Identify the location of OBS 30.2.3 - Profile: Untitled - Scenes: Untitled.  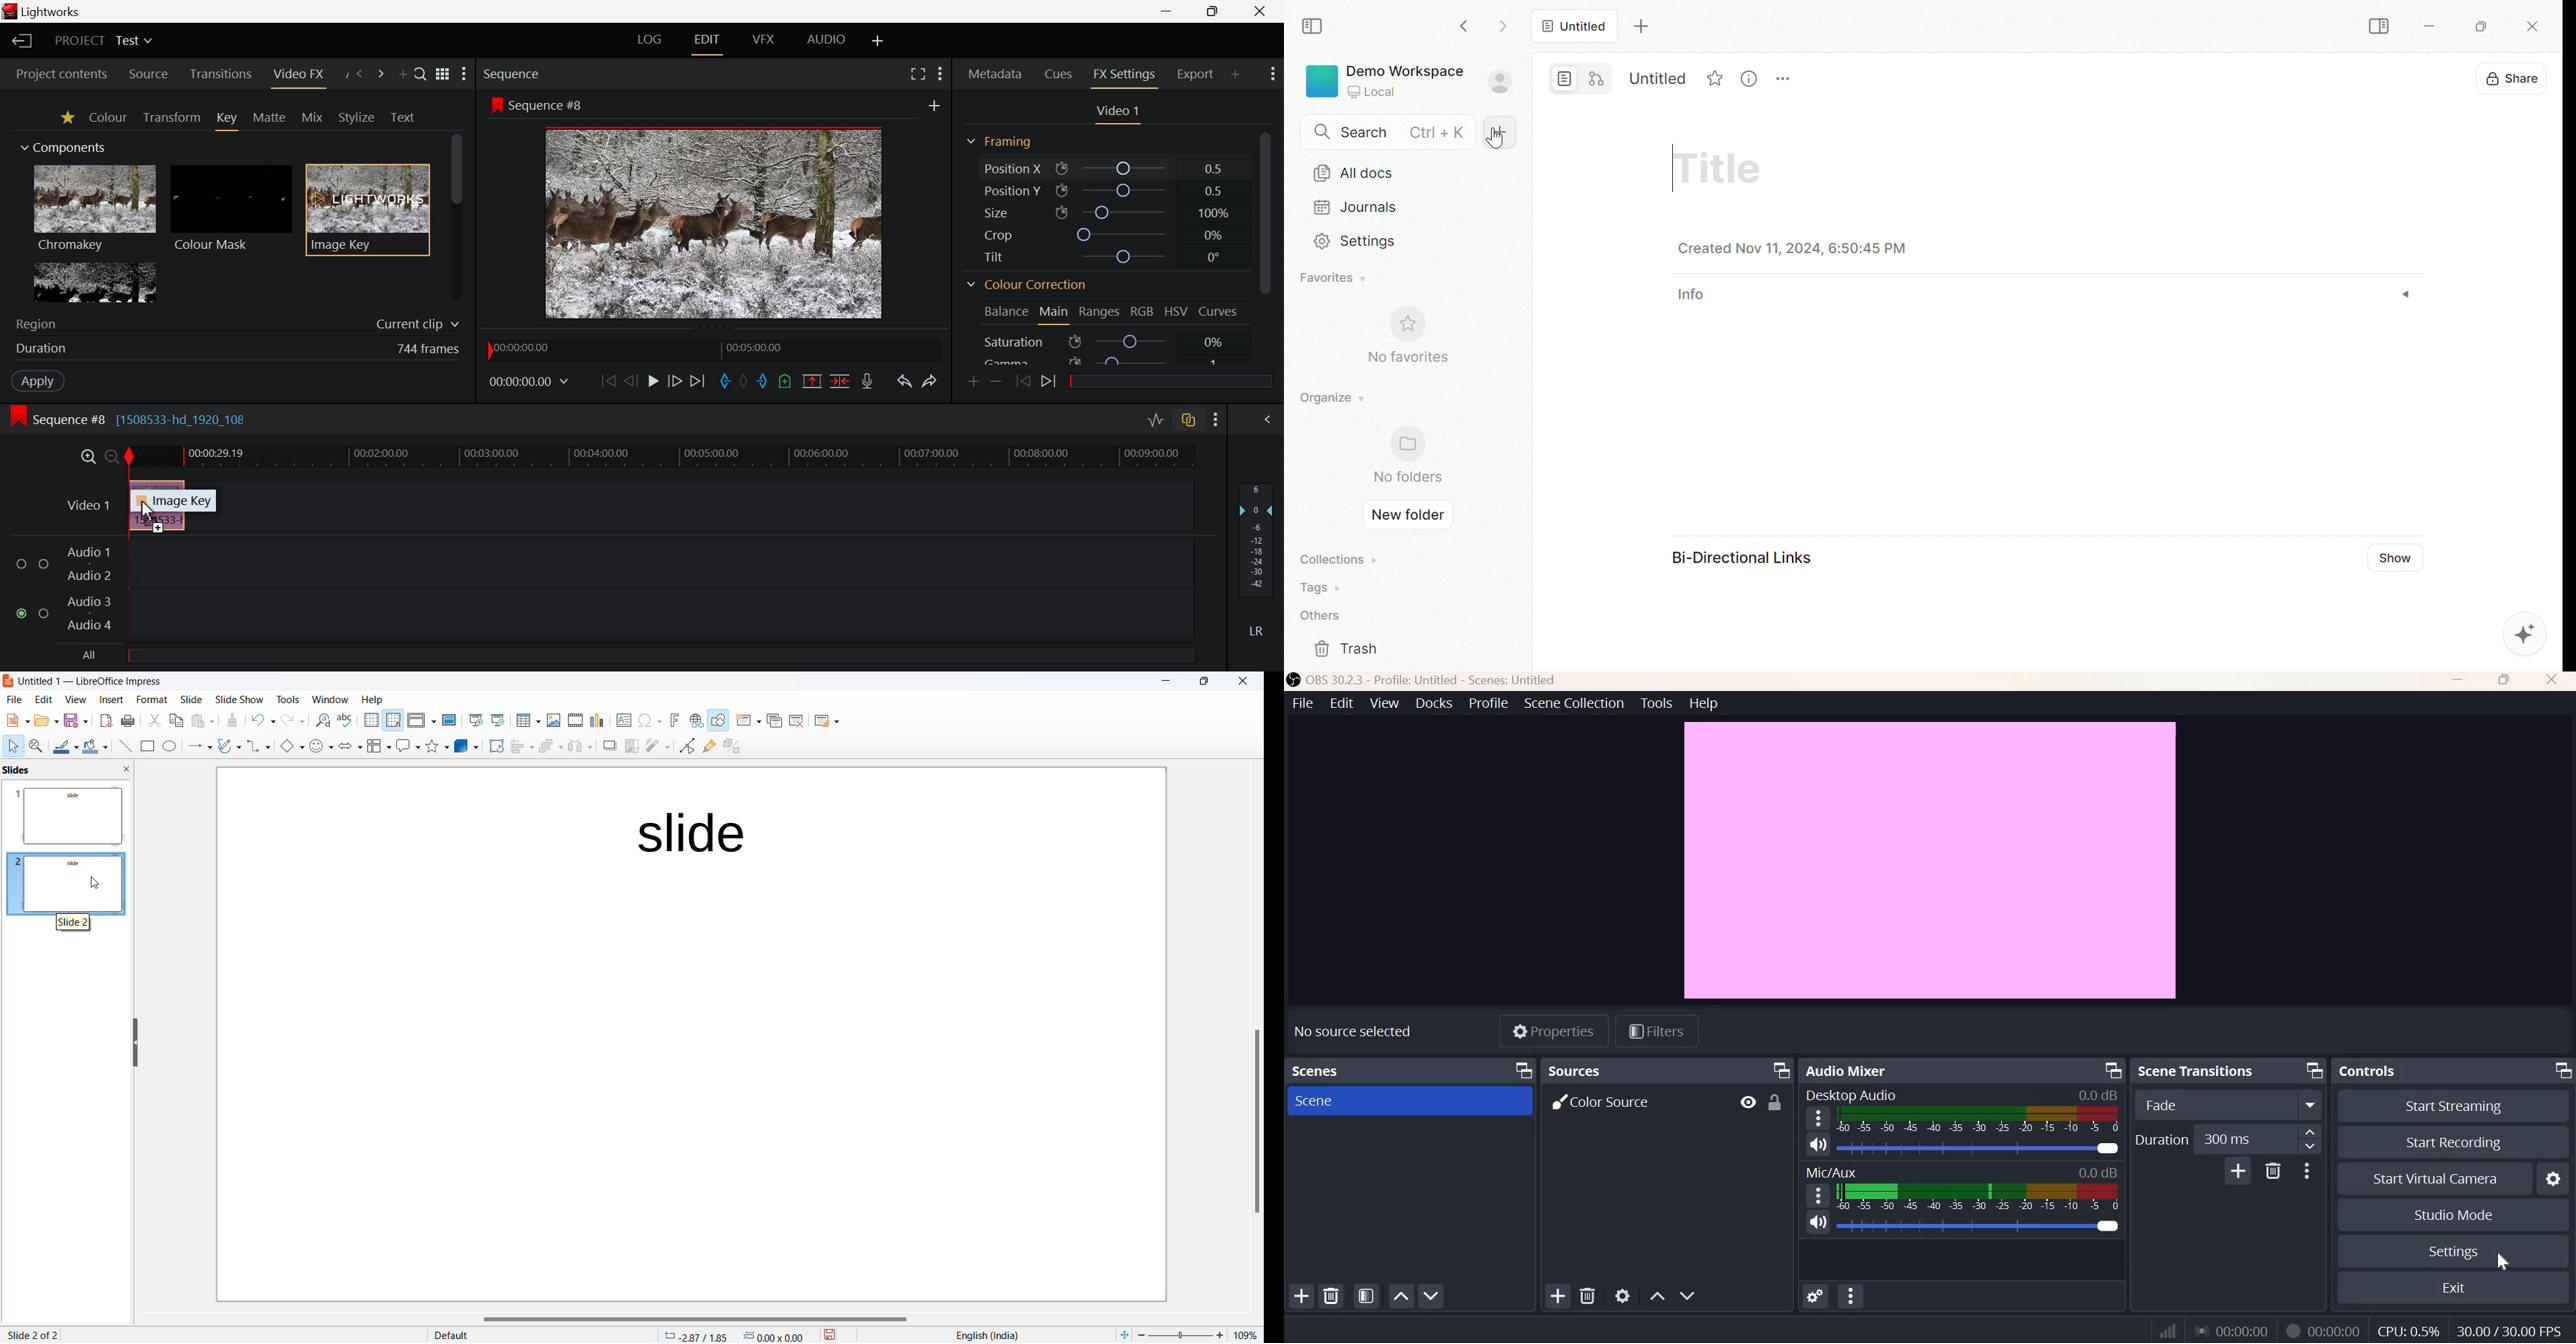
(1421, 680).